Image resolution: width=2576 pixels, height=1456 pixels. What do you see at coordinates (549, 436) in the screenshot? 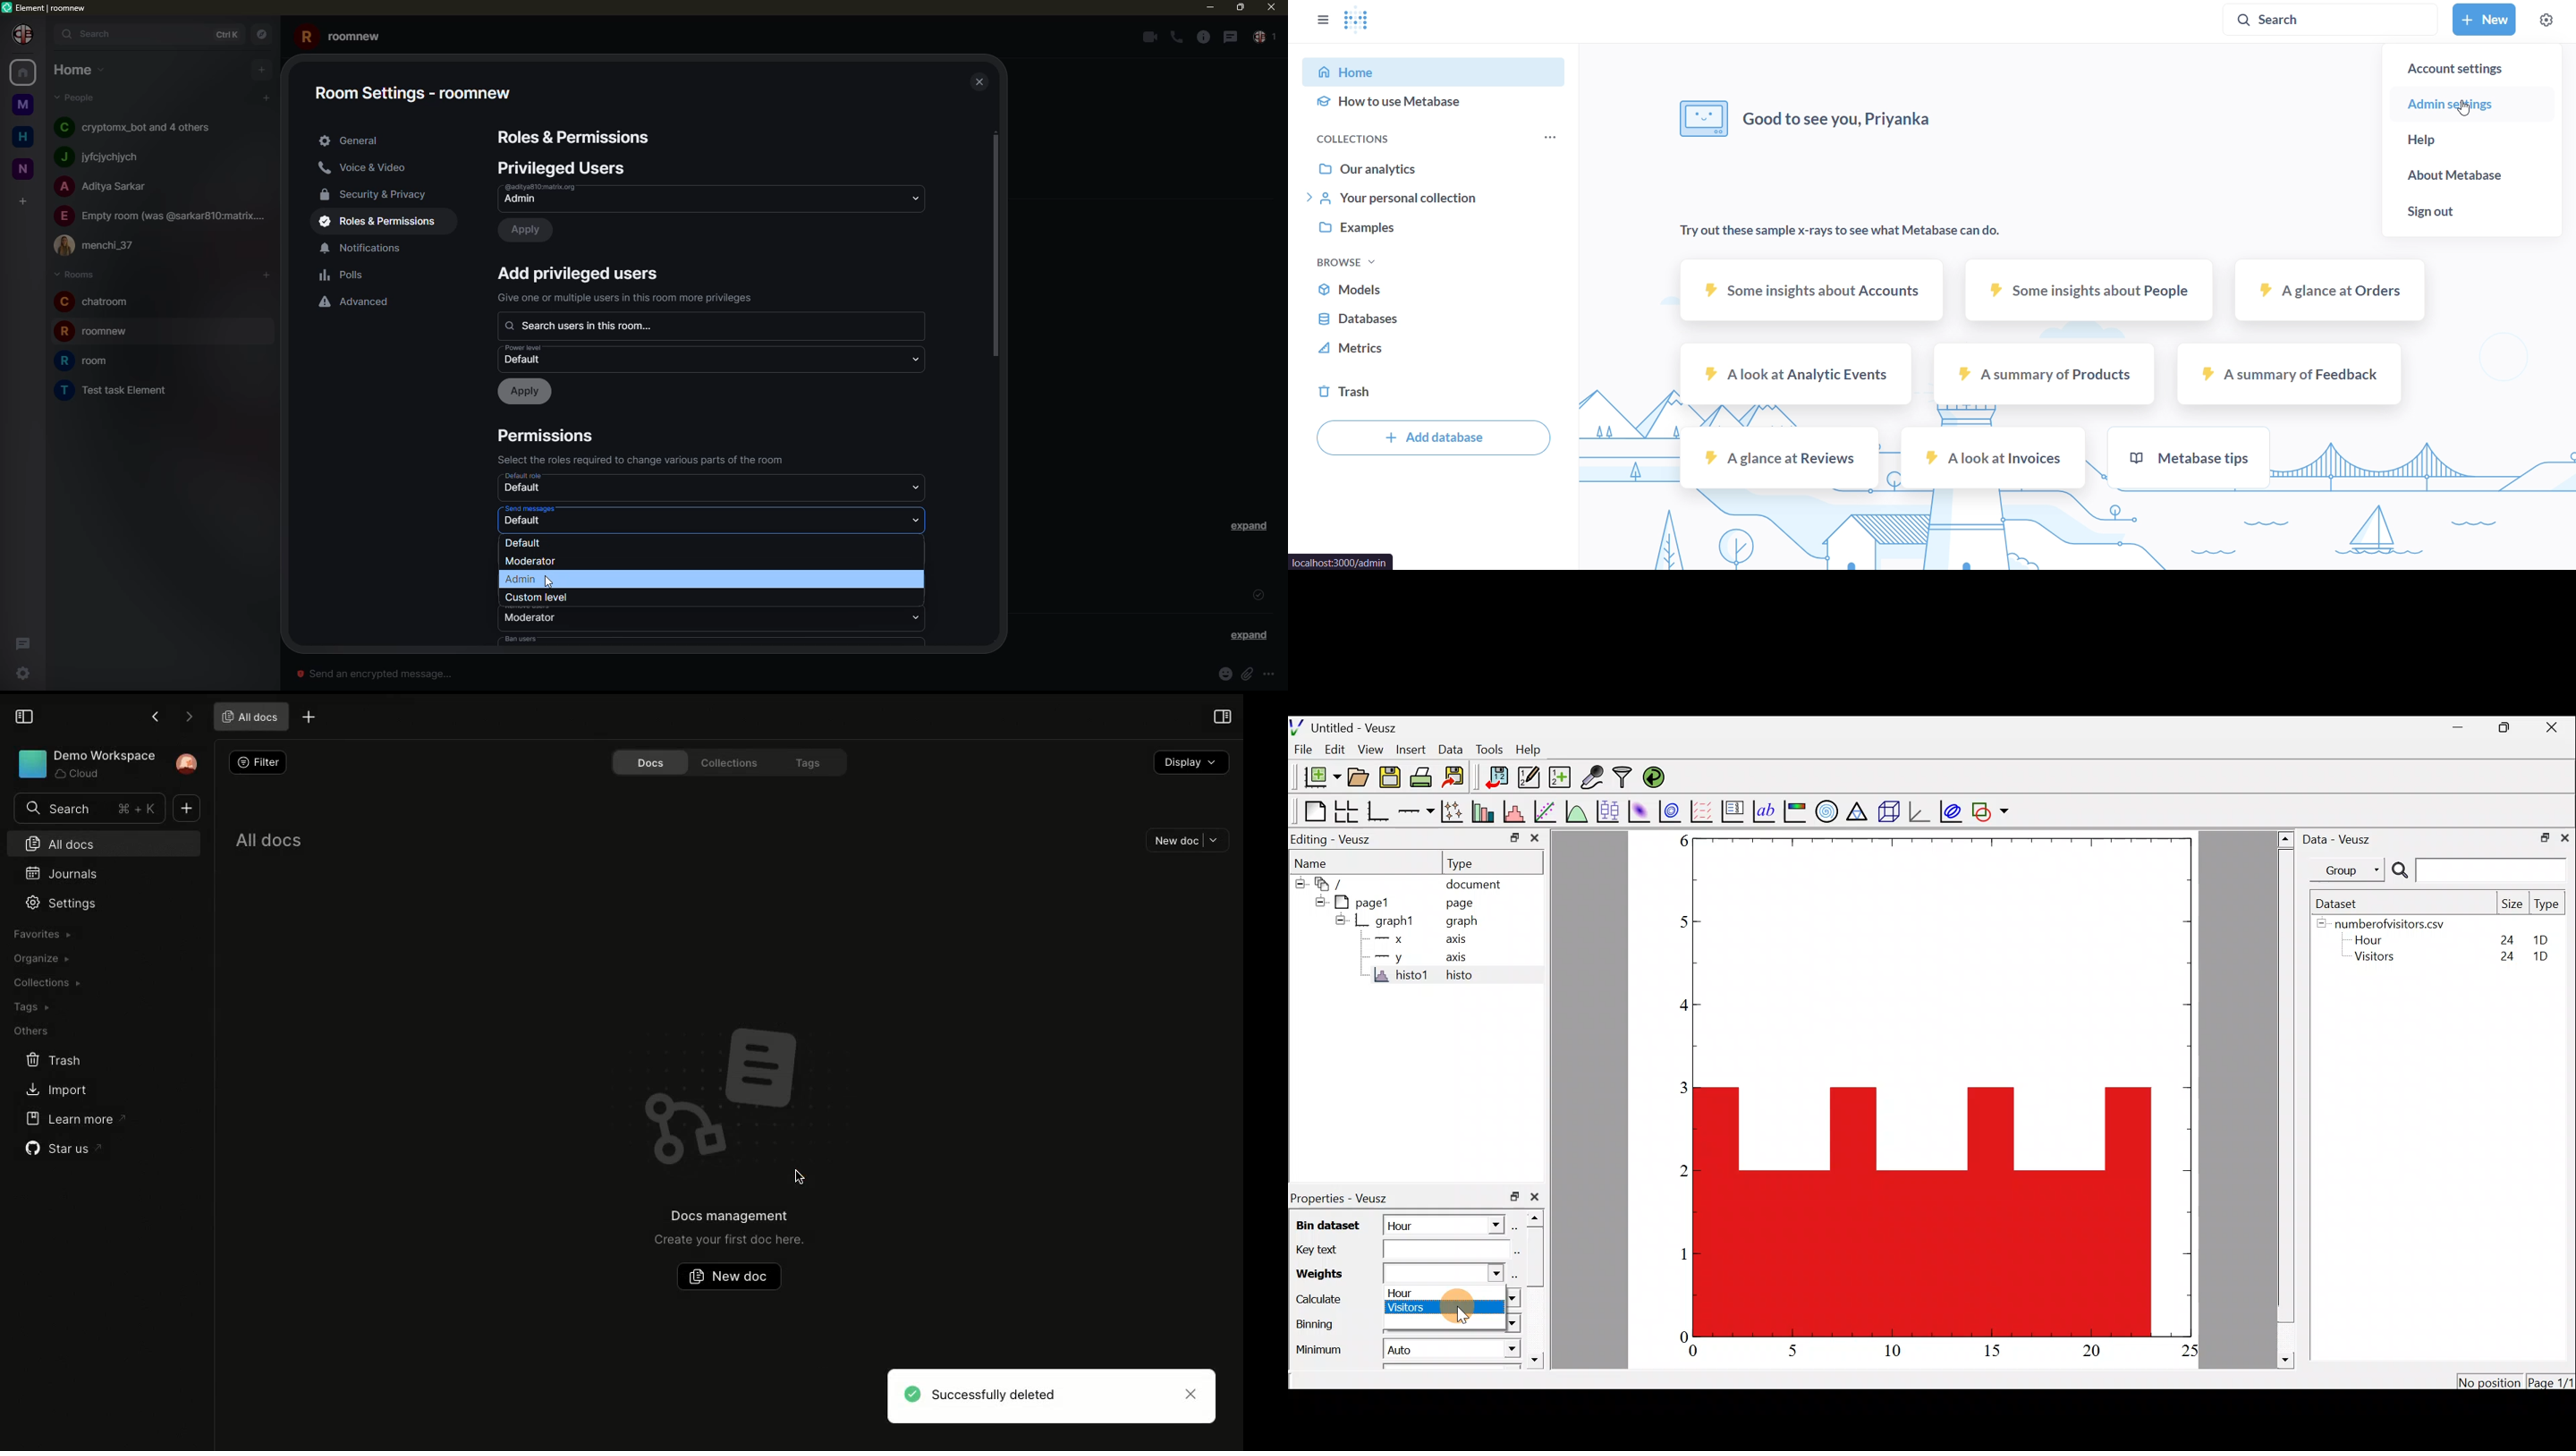
I see `permissions` at bounding box center [549, 436].